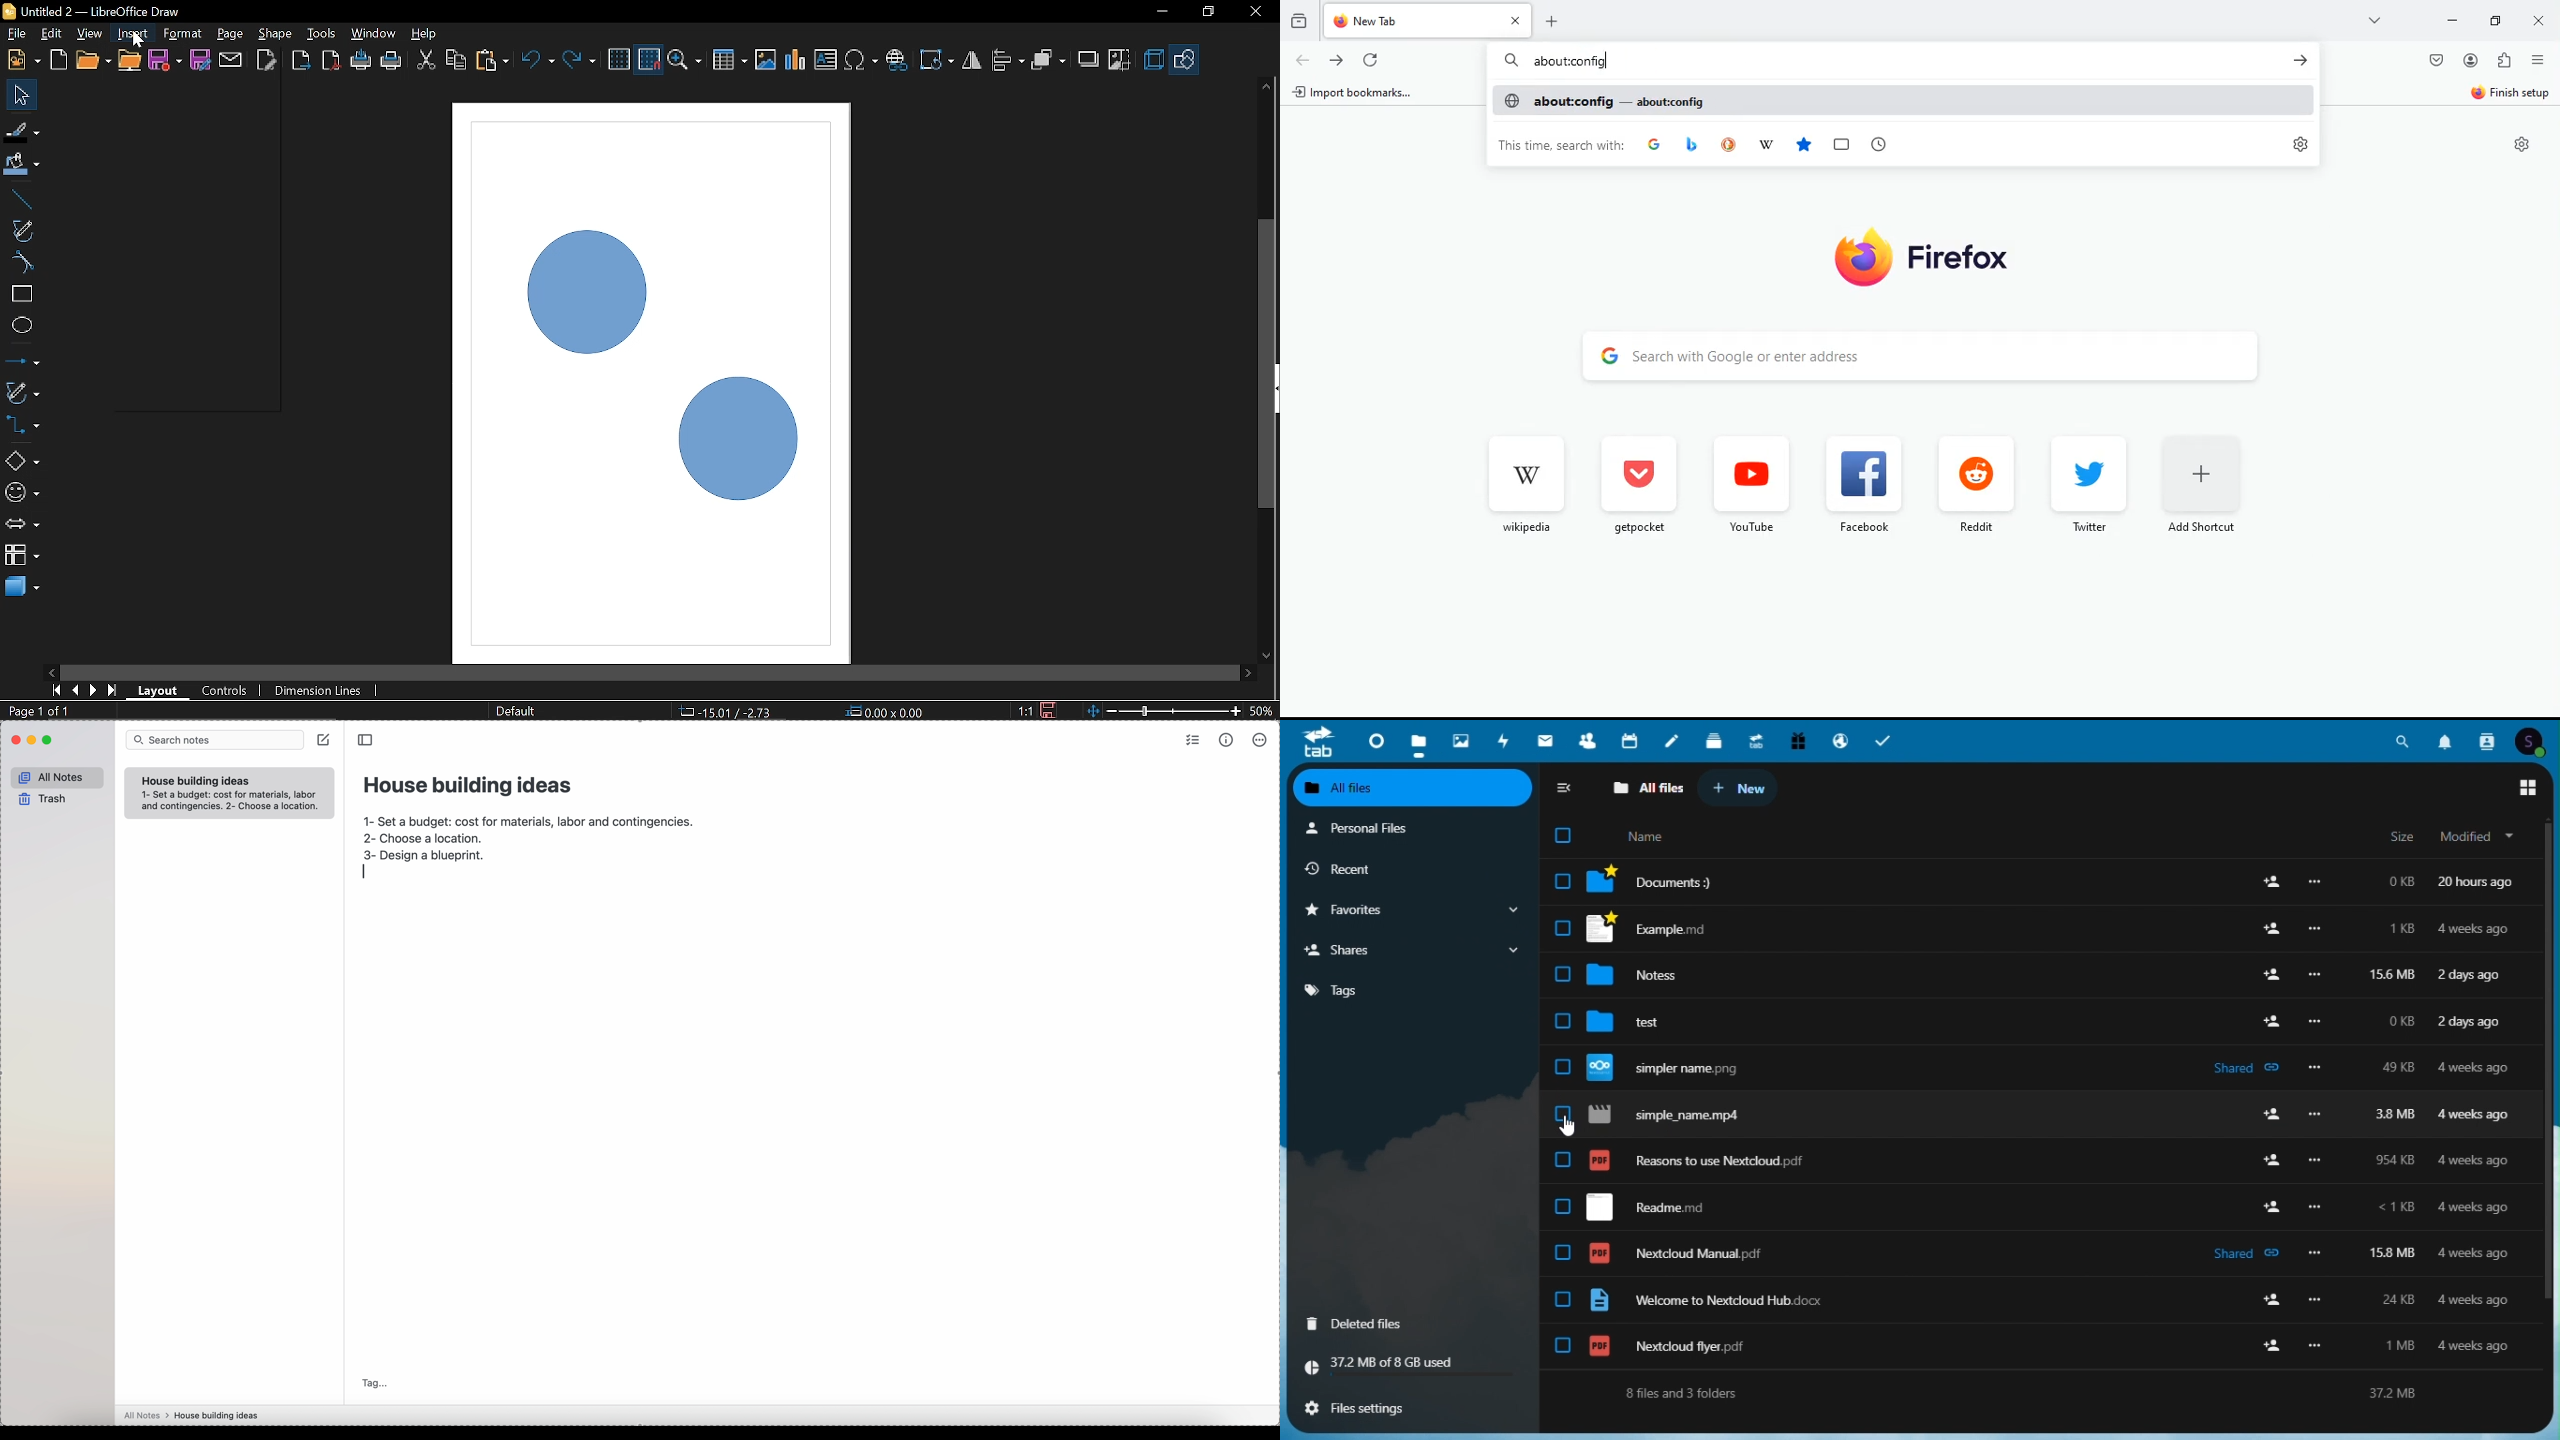  What do you see at coordinates (50, 669) in the screenshot?
I see `Move left` at bounding box center [50, 669].